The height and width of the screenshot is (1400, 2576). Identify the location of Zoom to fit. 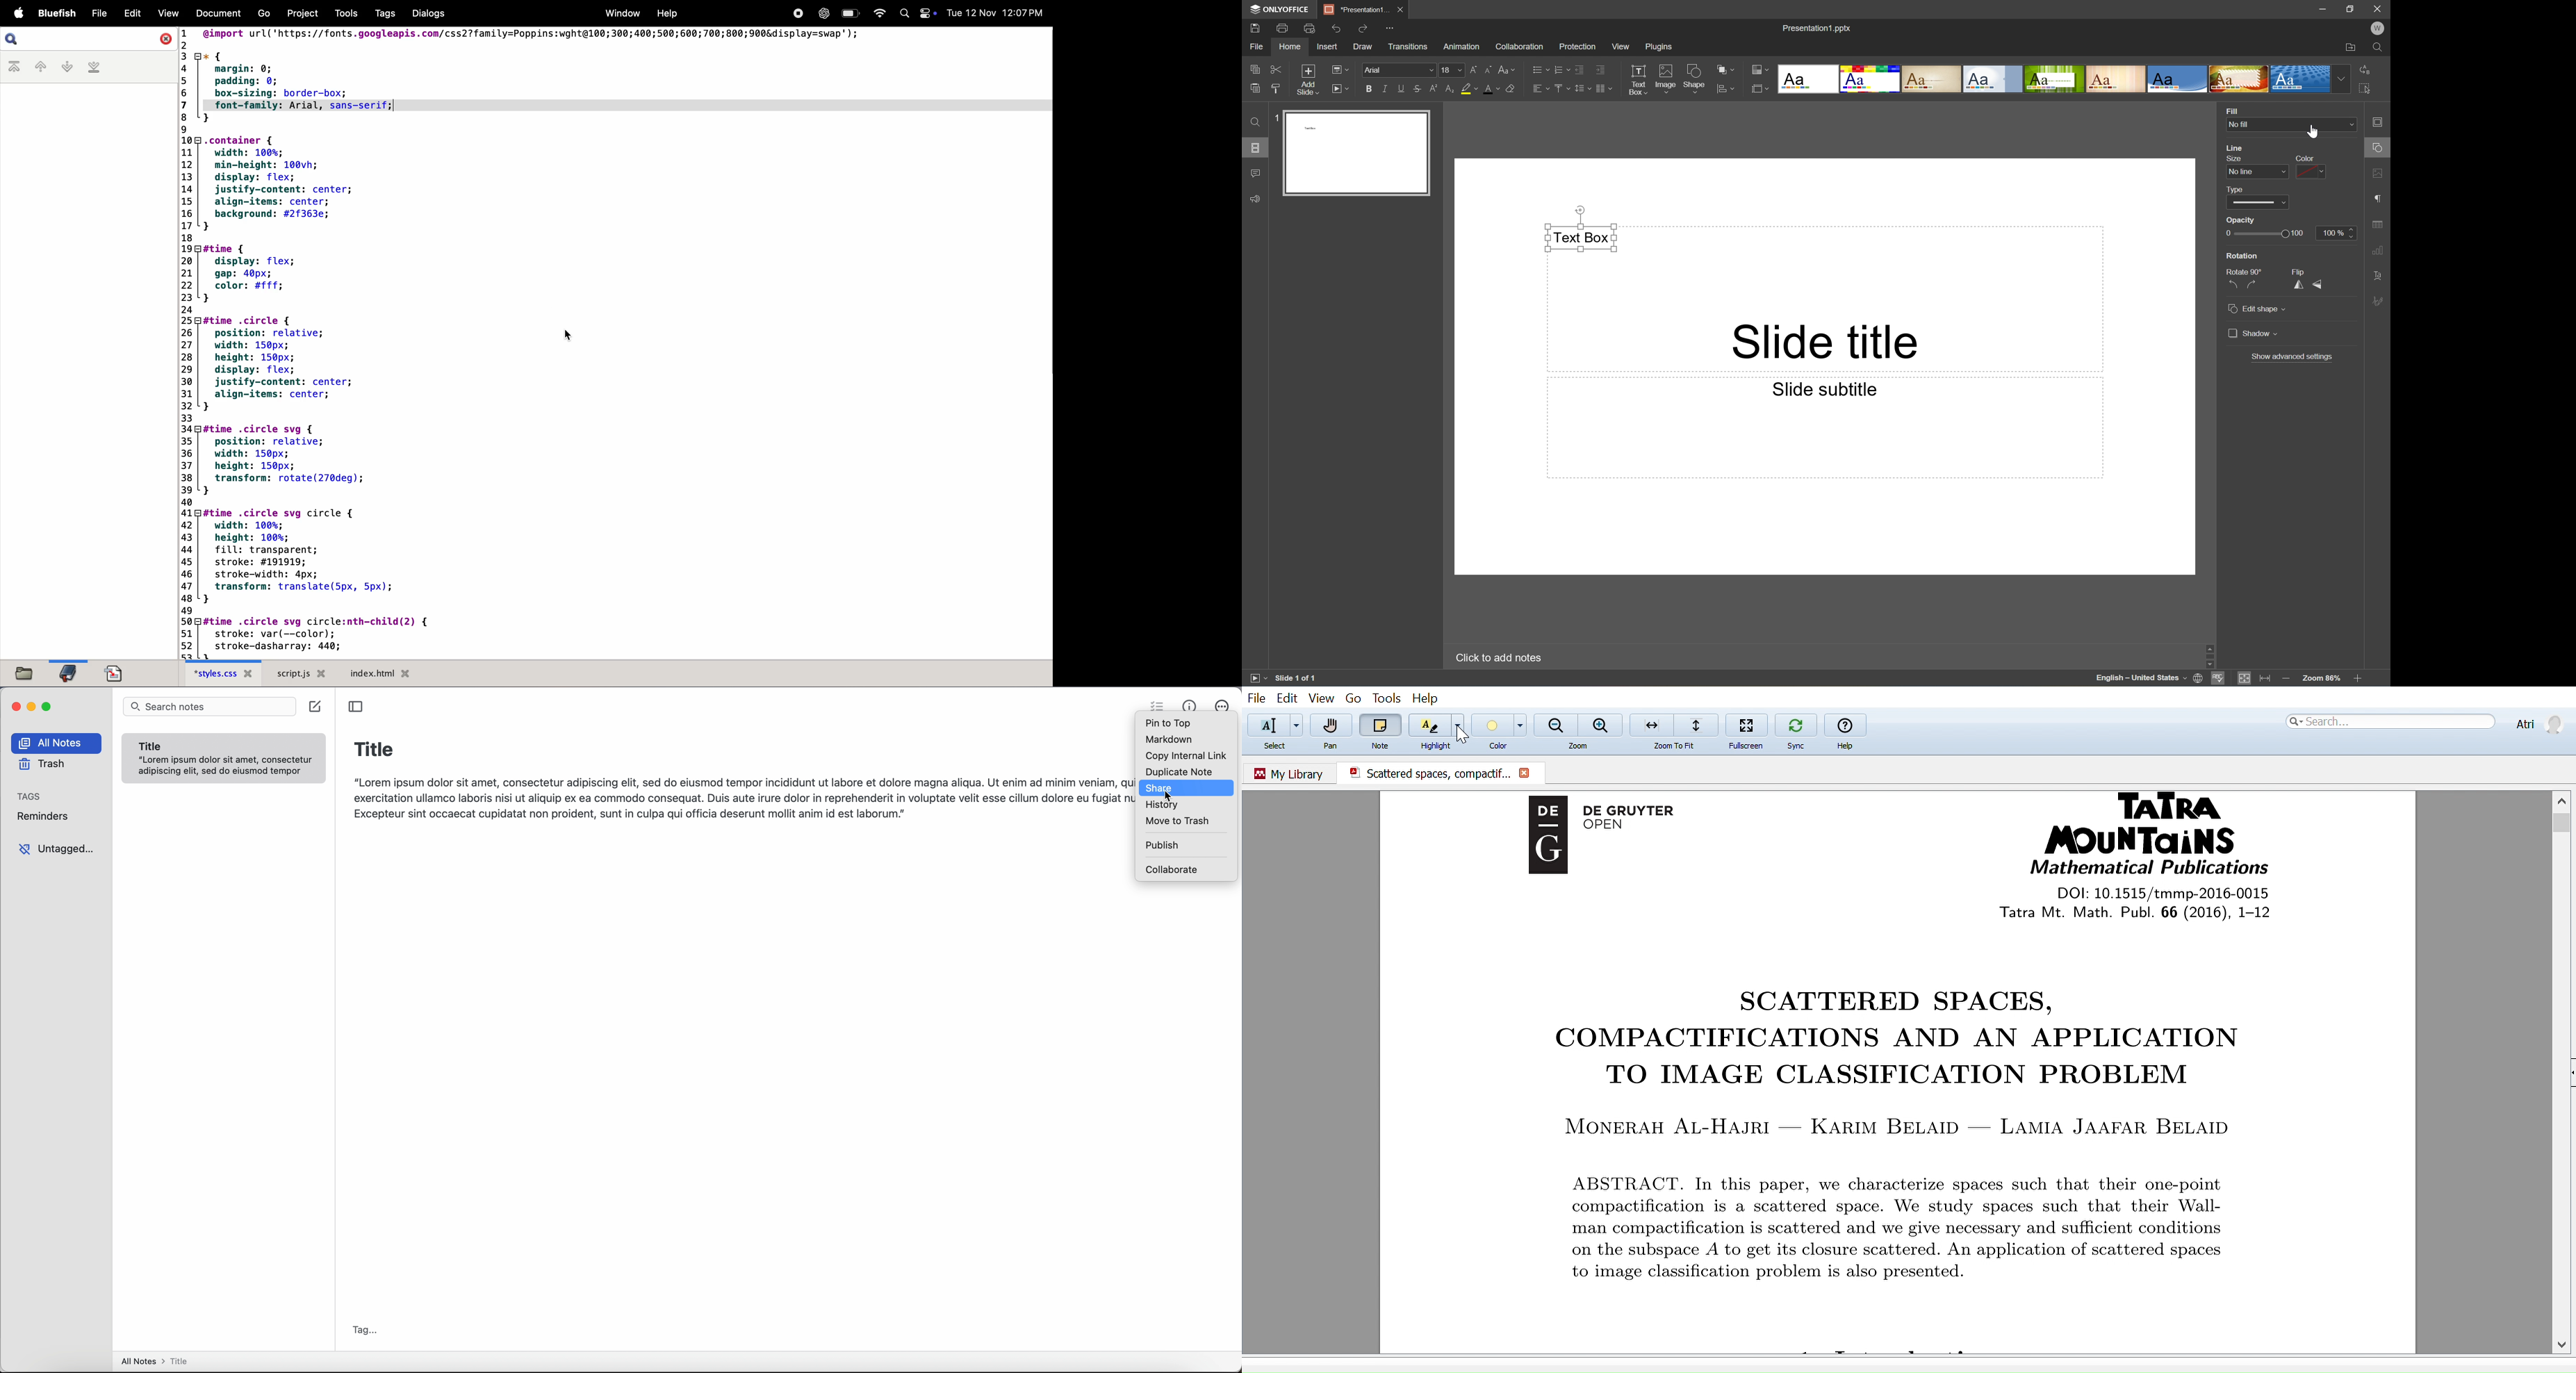
(1673, 724).